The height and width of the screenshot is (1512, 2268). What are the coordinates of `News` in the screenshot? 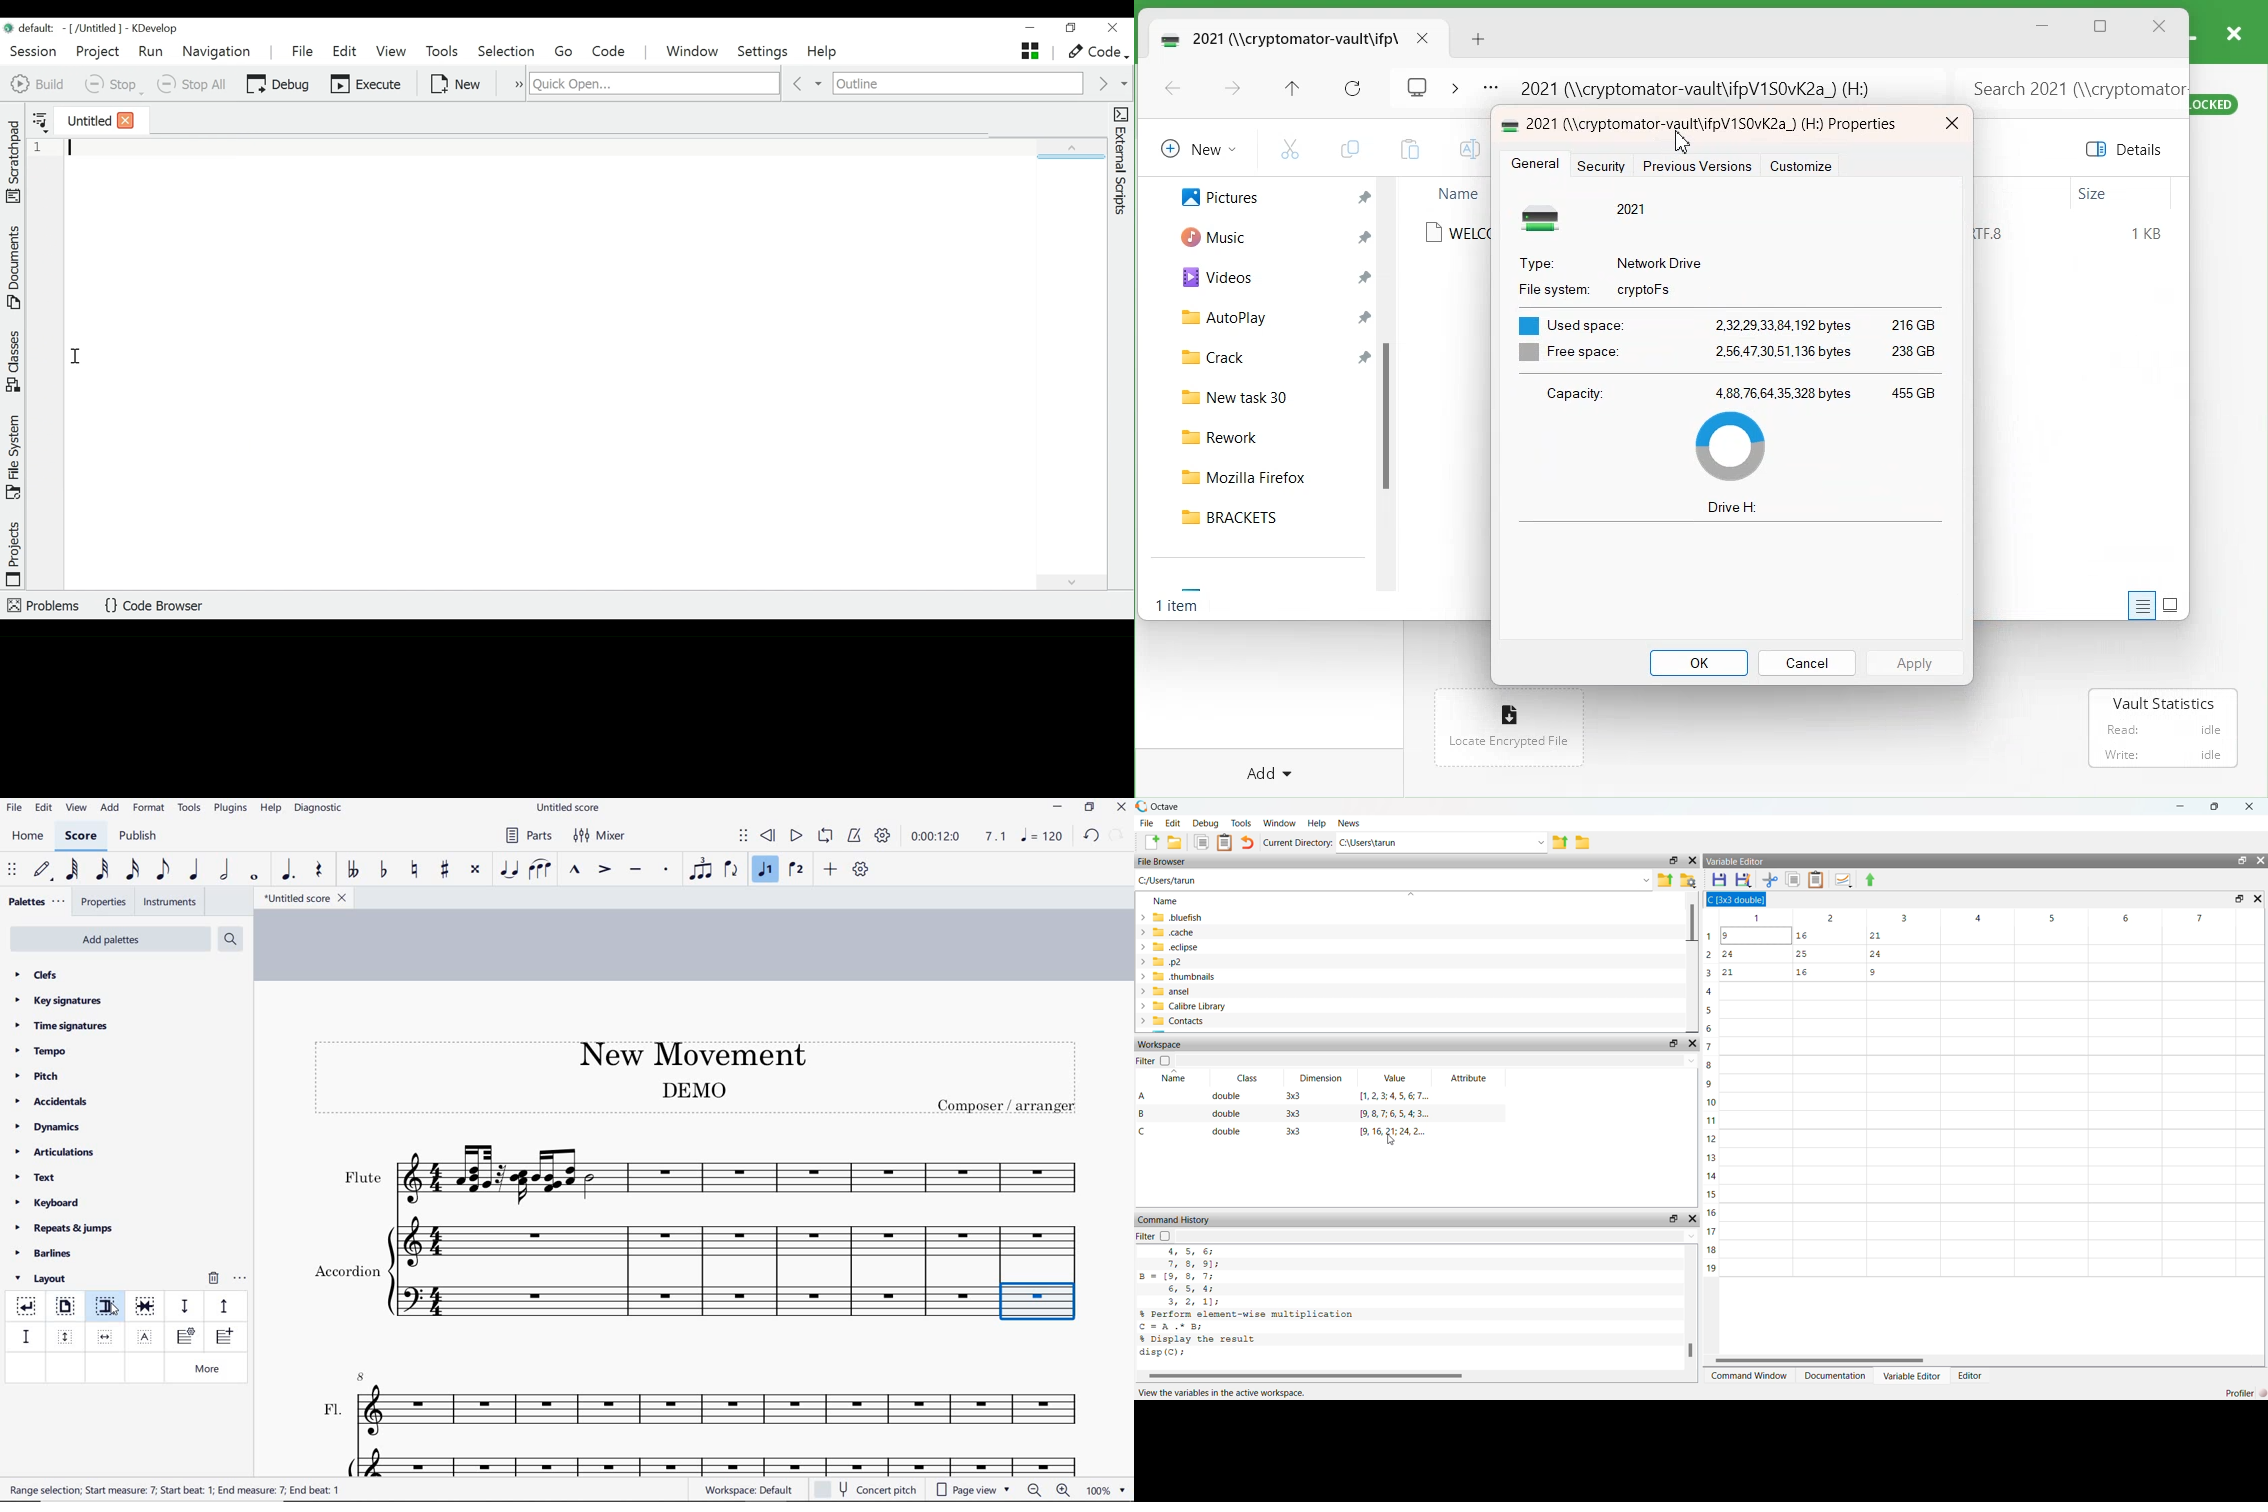 It's located at (1349, 823).